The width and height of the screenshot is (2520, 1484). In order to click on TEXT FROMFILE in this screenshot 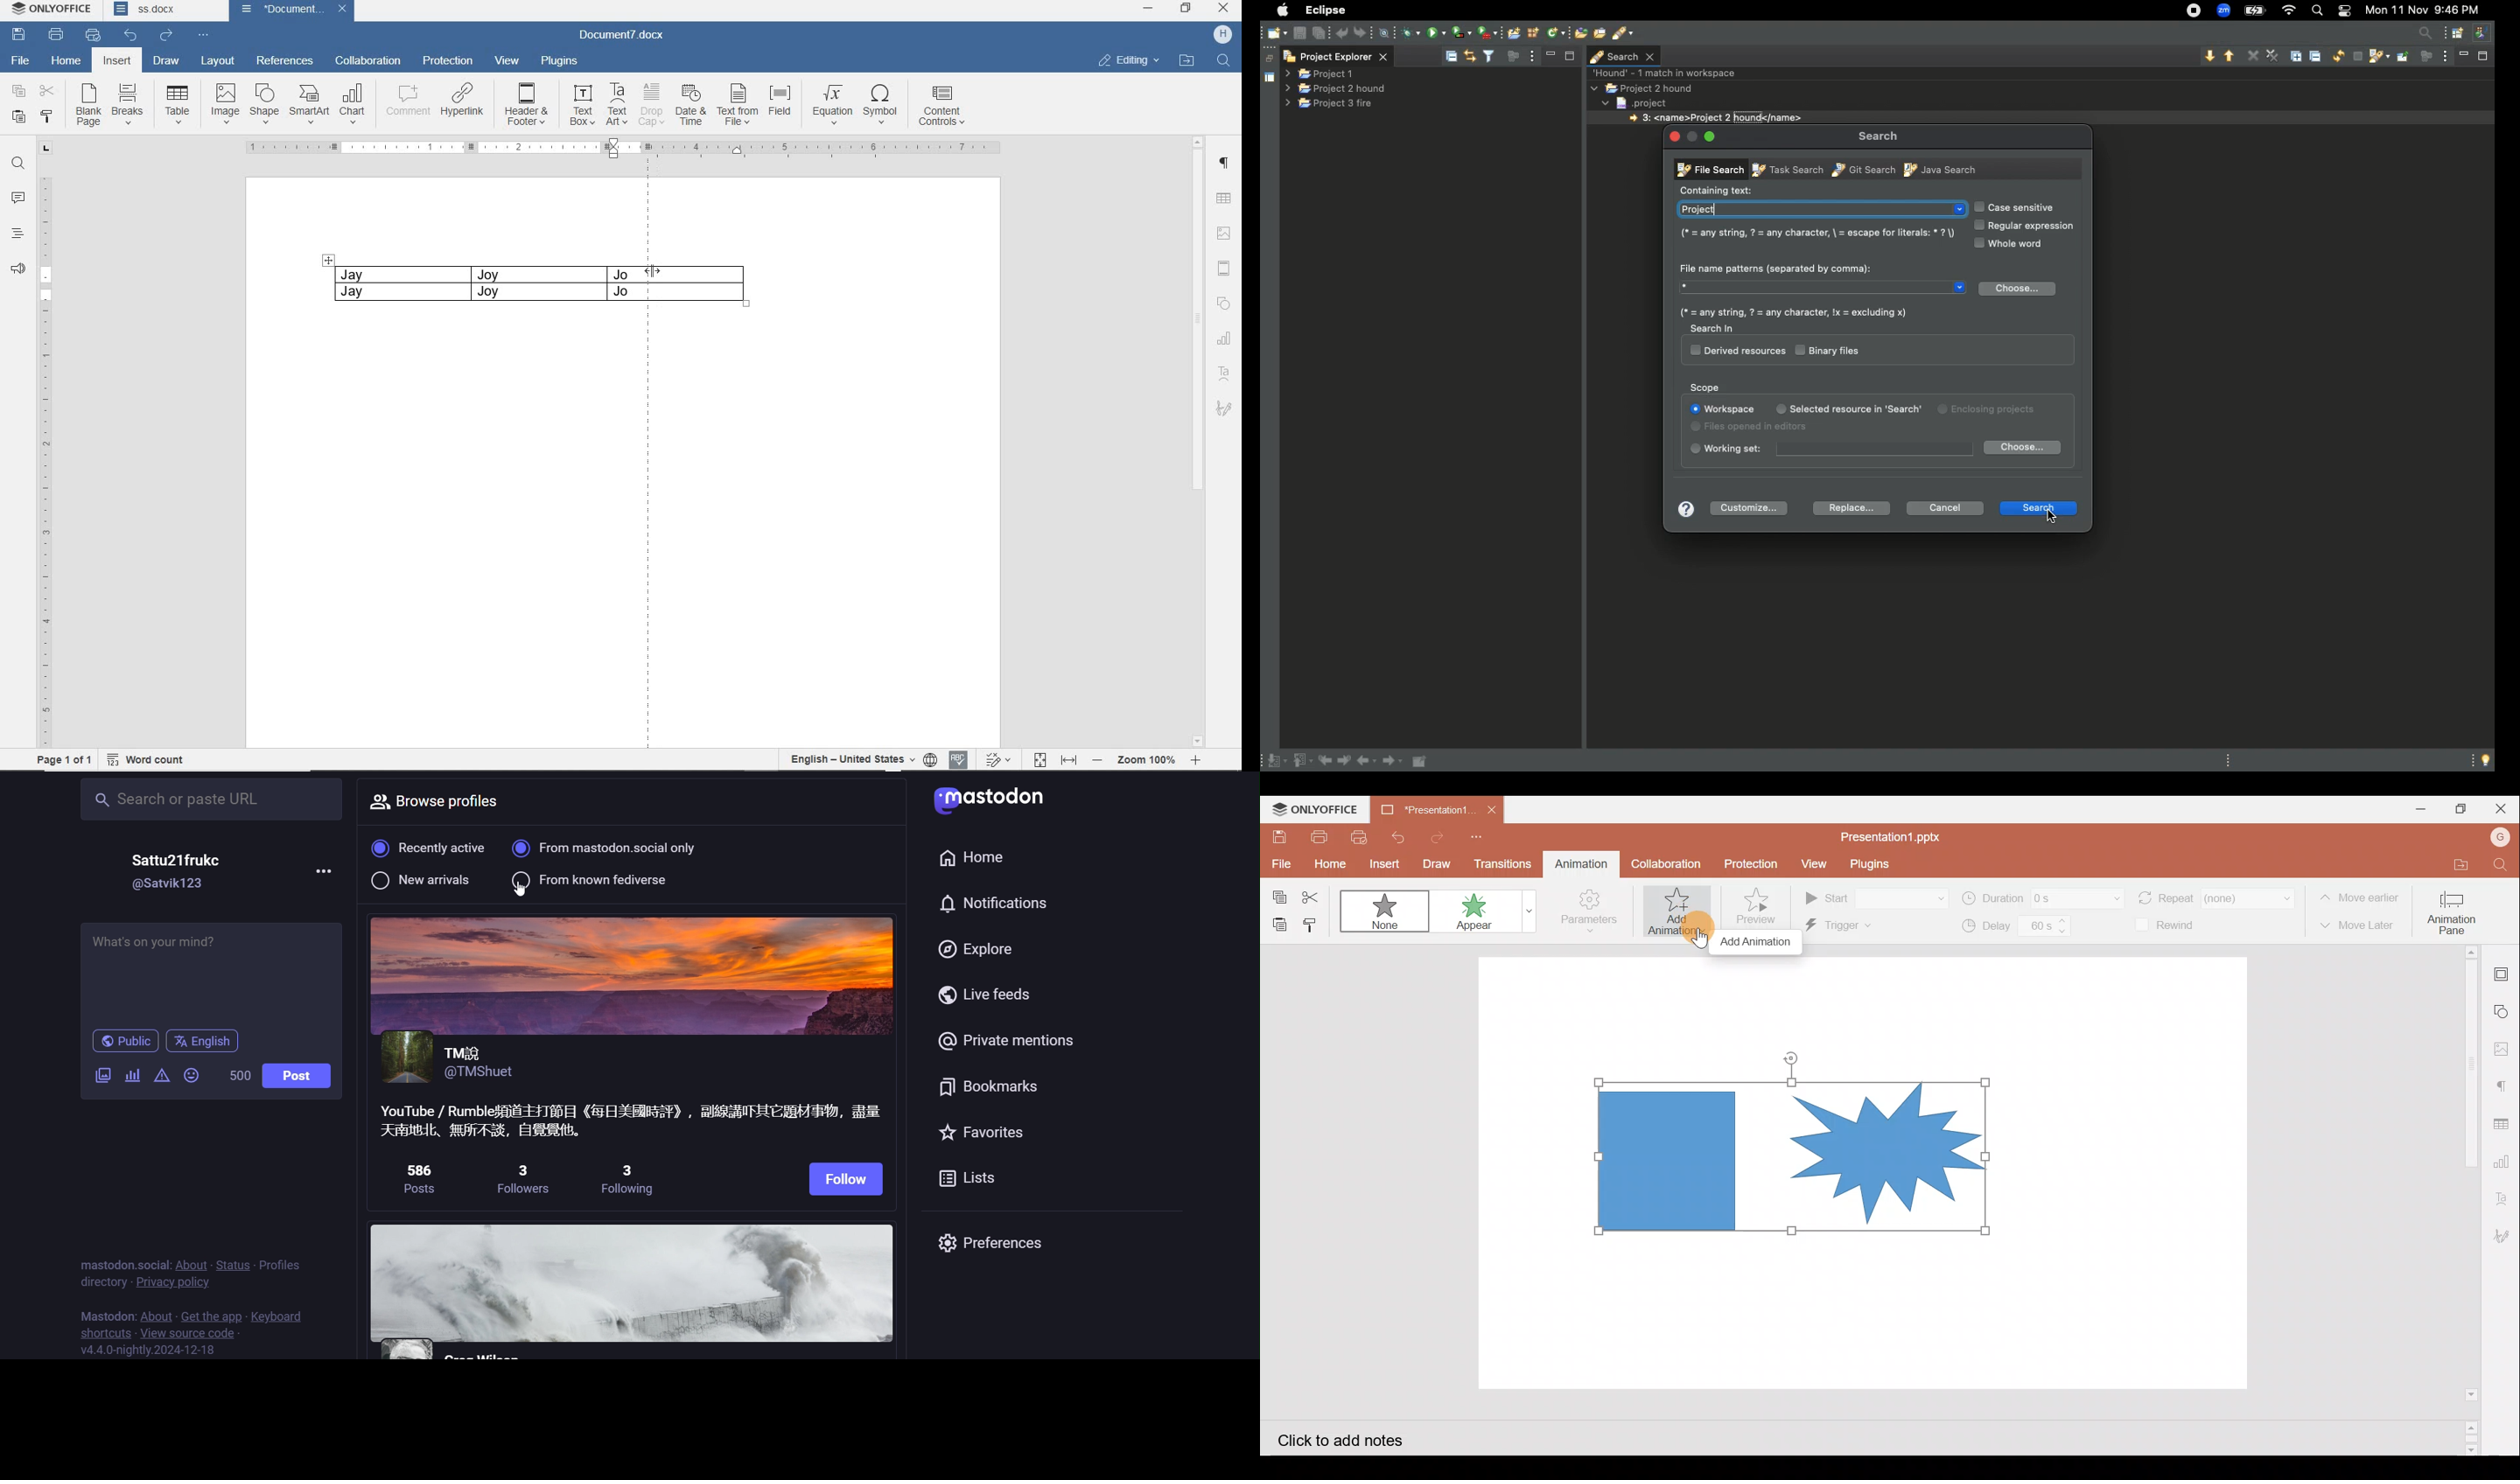, I will do `click(737, 104)`.